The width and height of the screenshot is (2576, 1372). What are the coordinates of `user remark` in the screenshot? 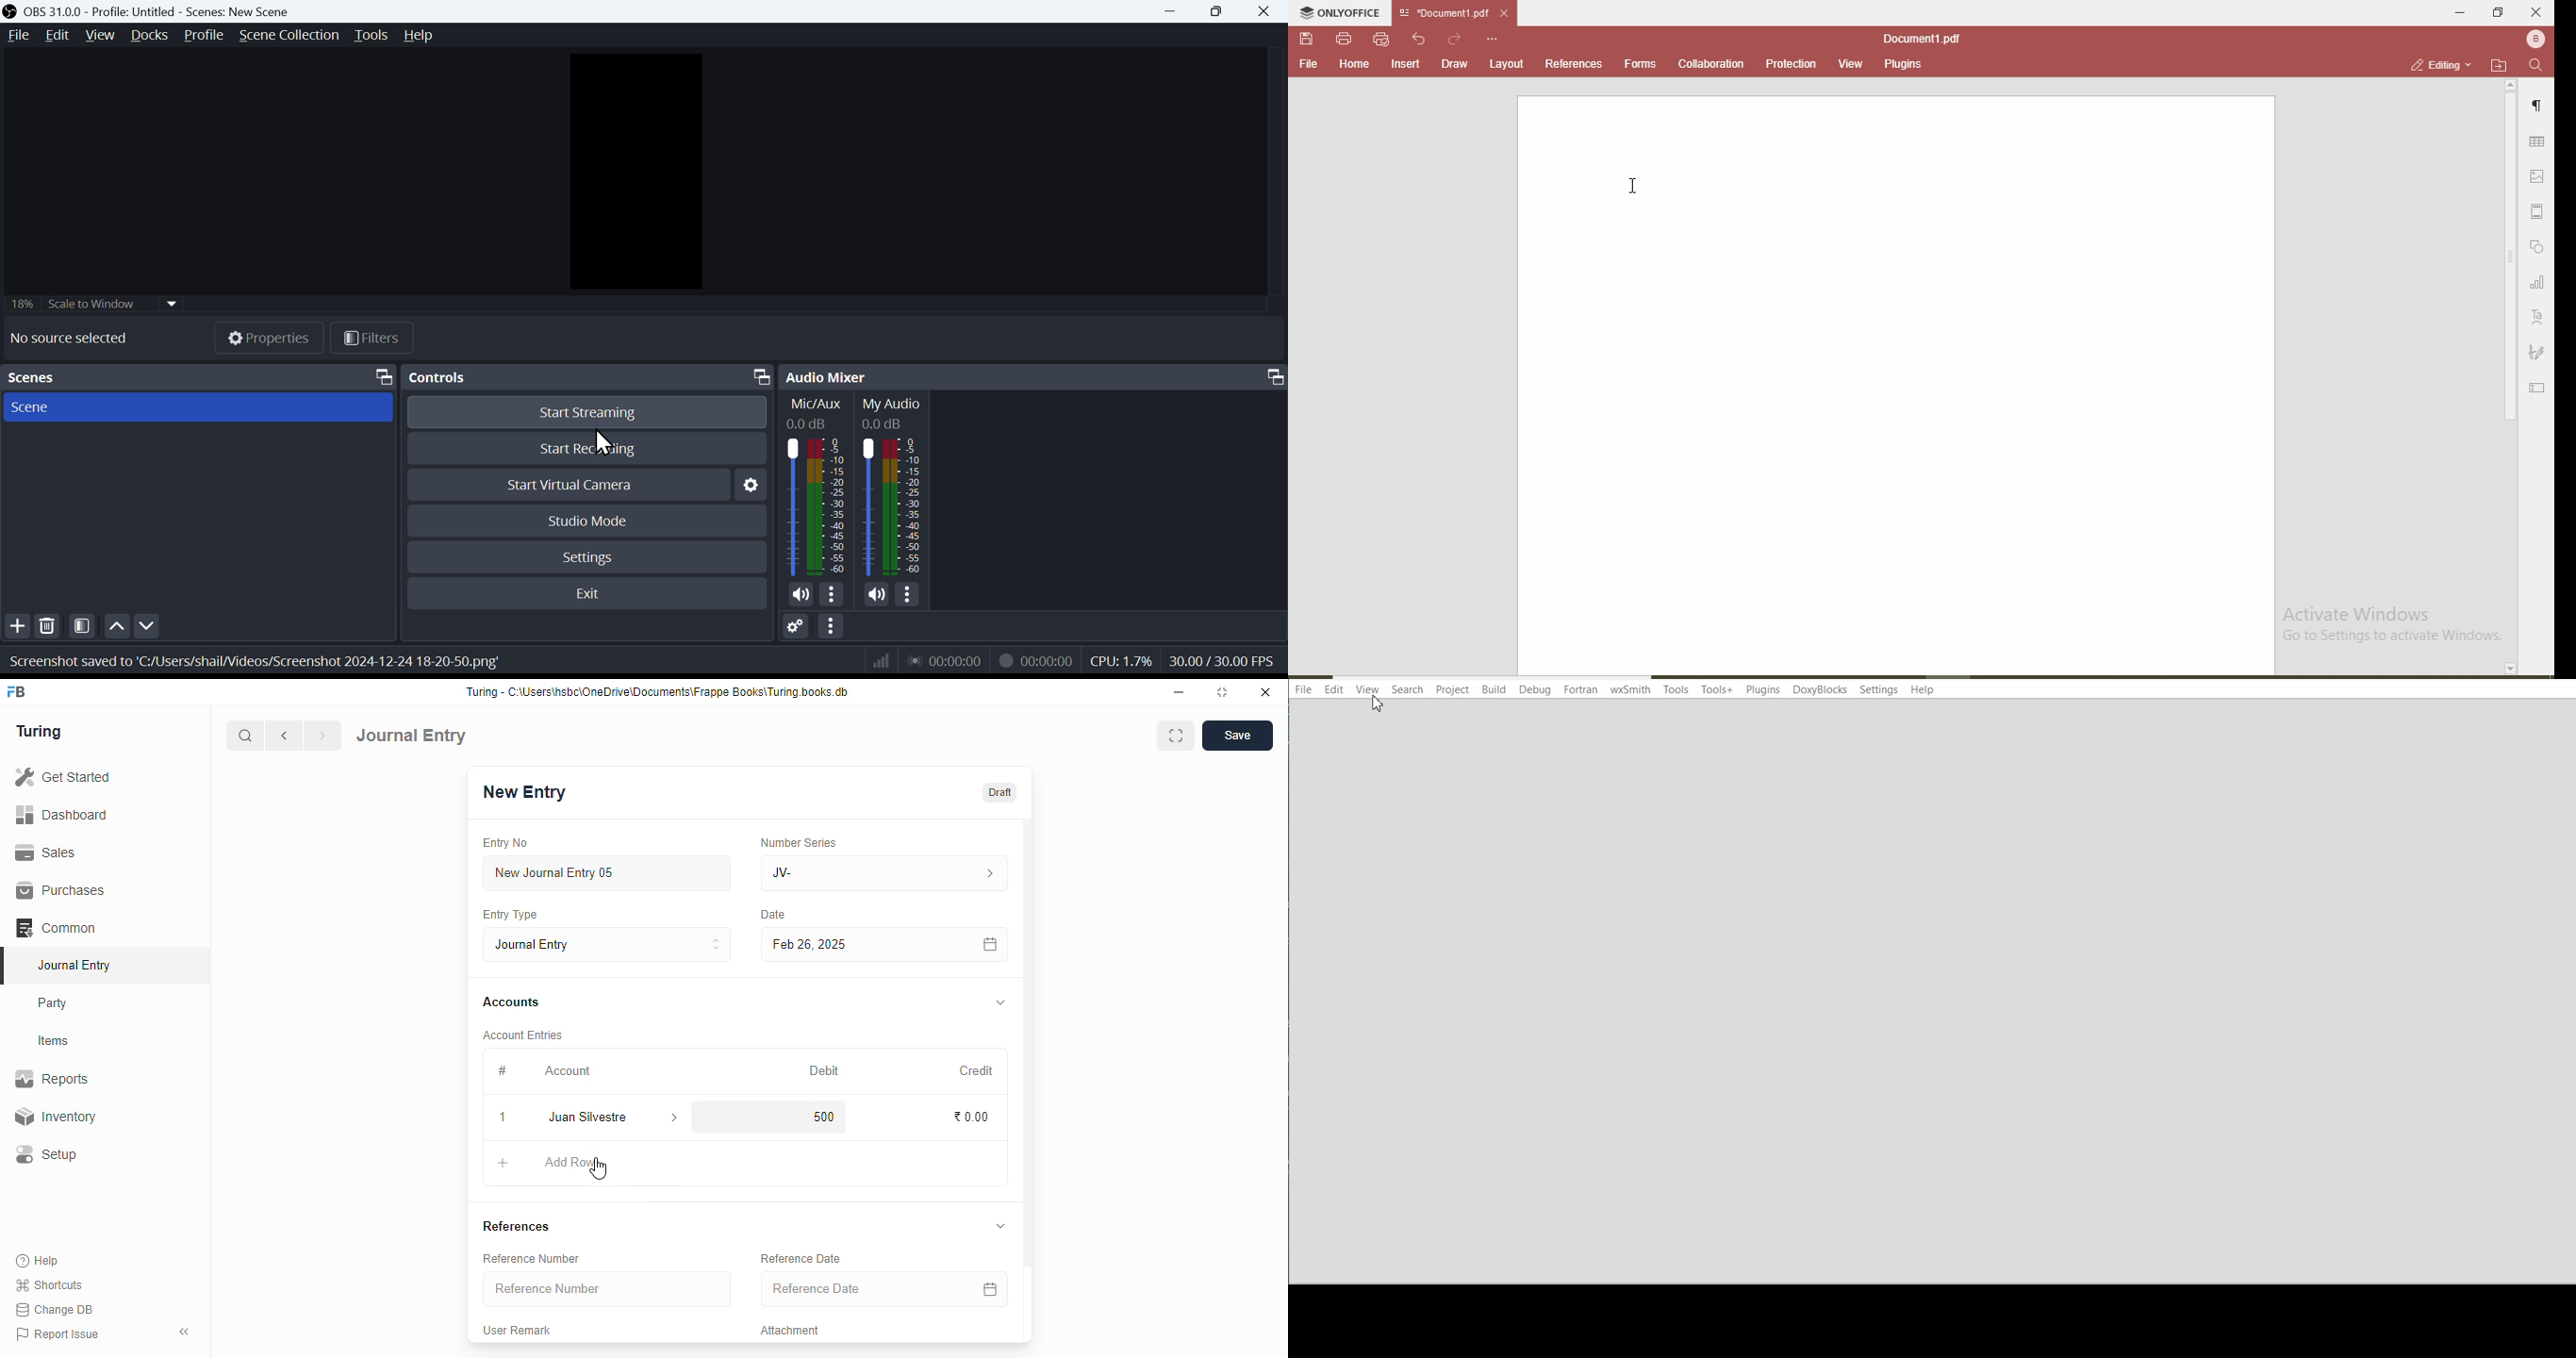 It's located at (517, 1331).